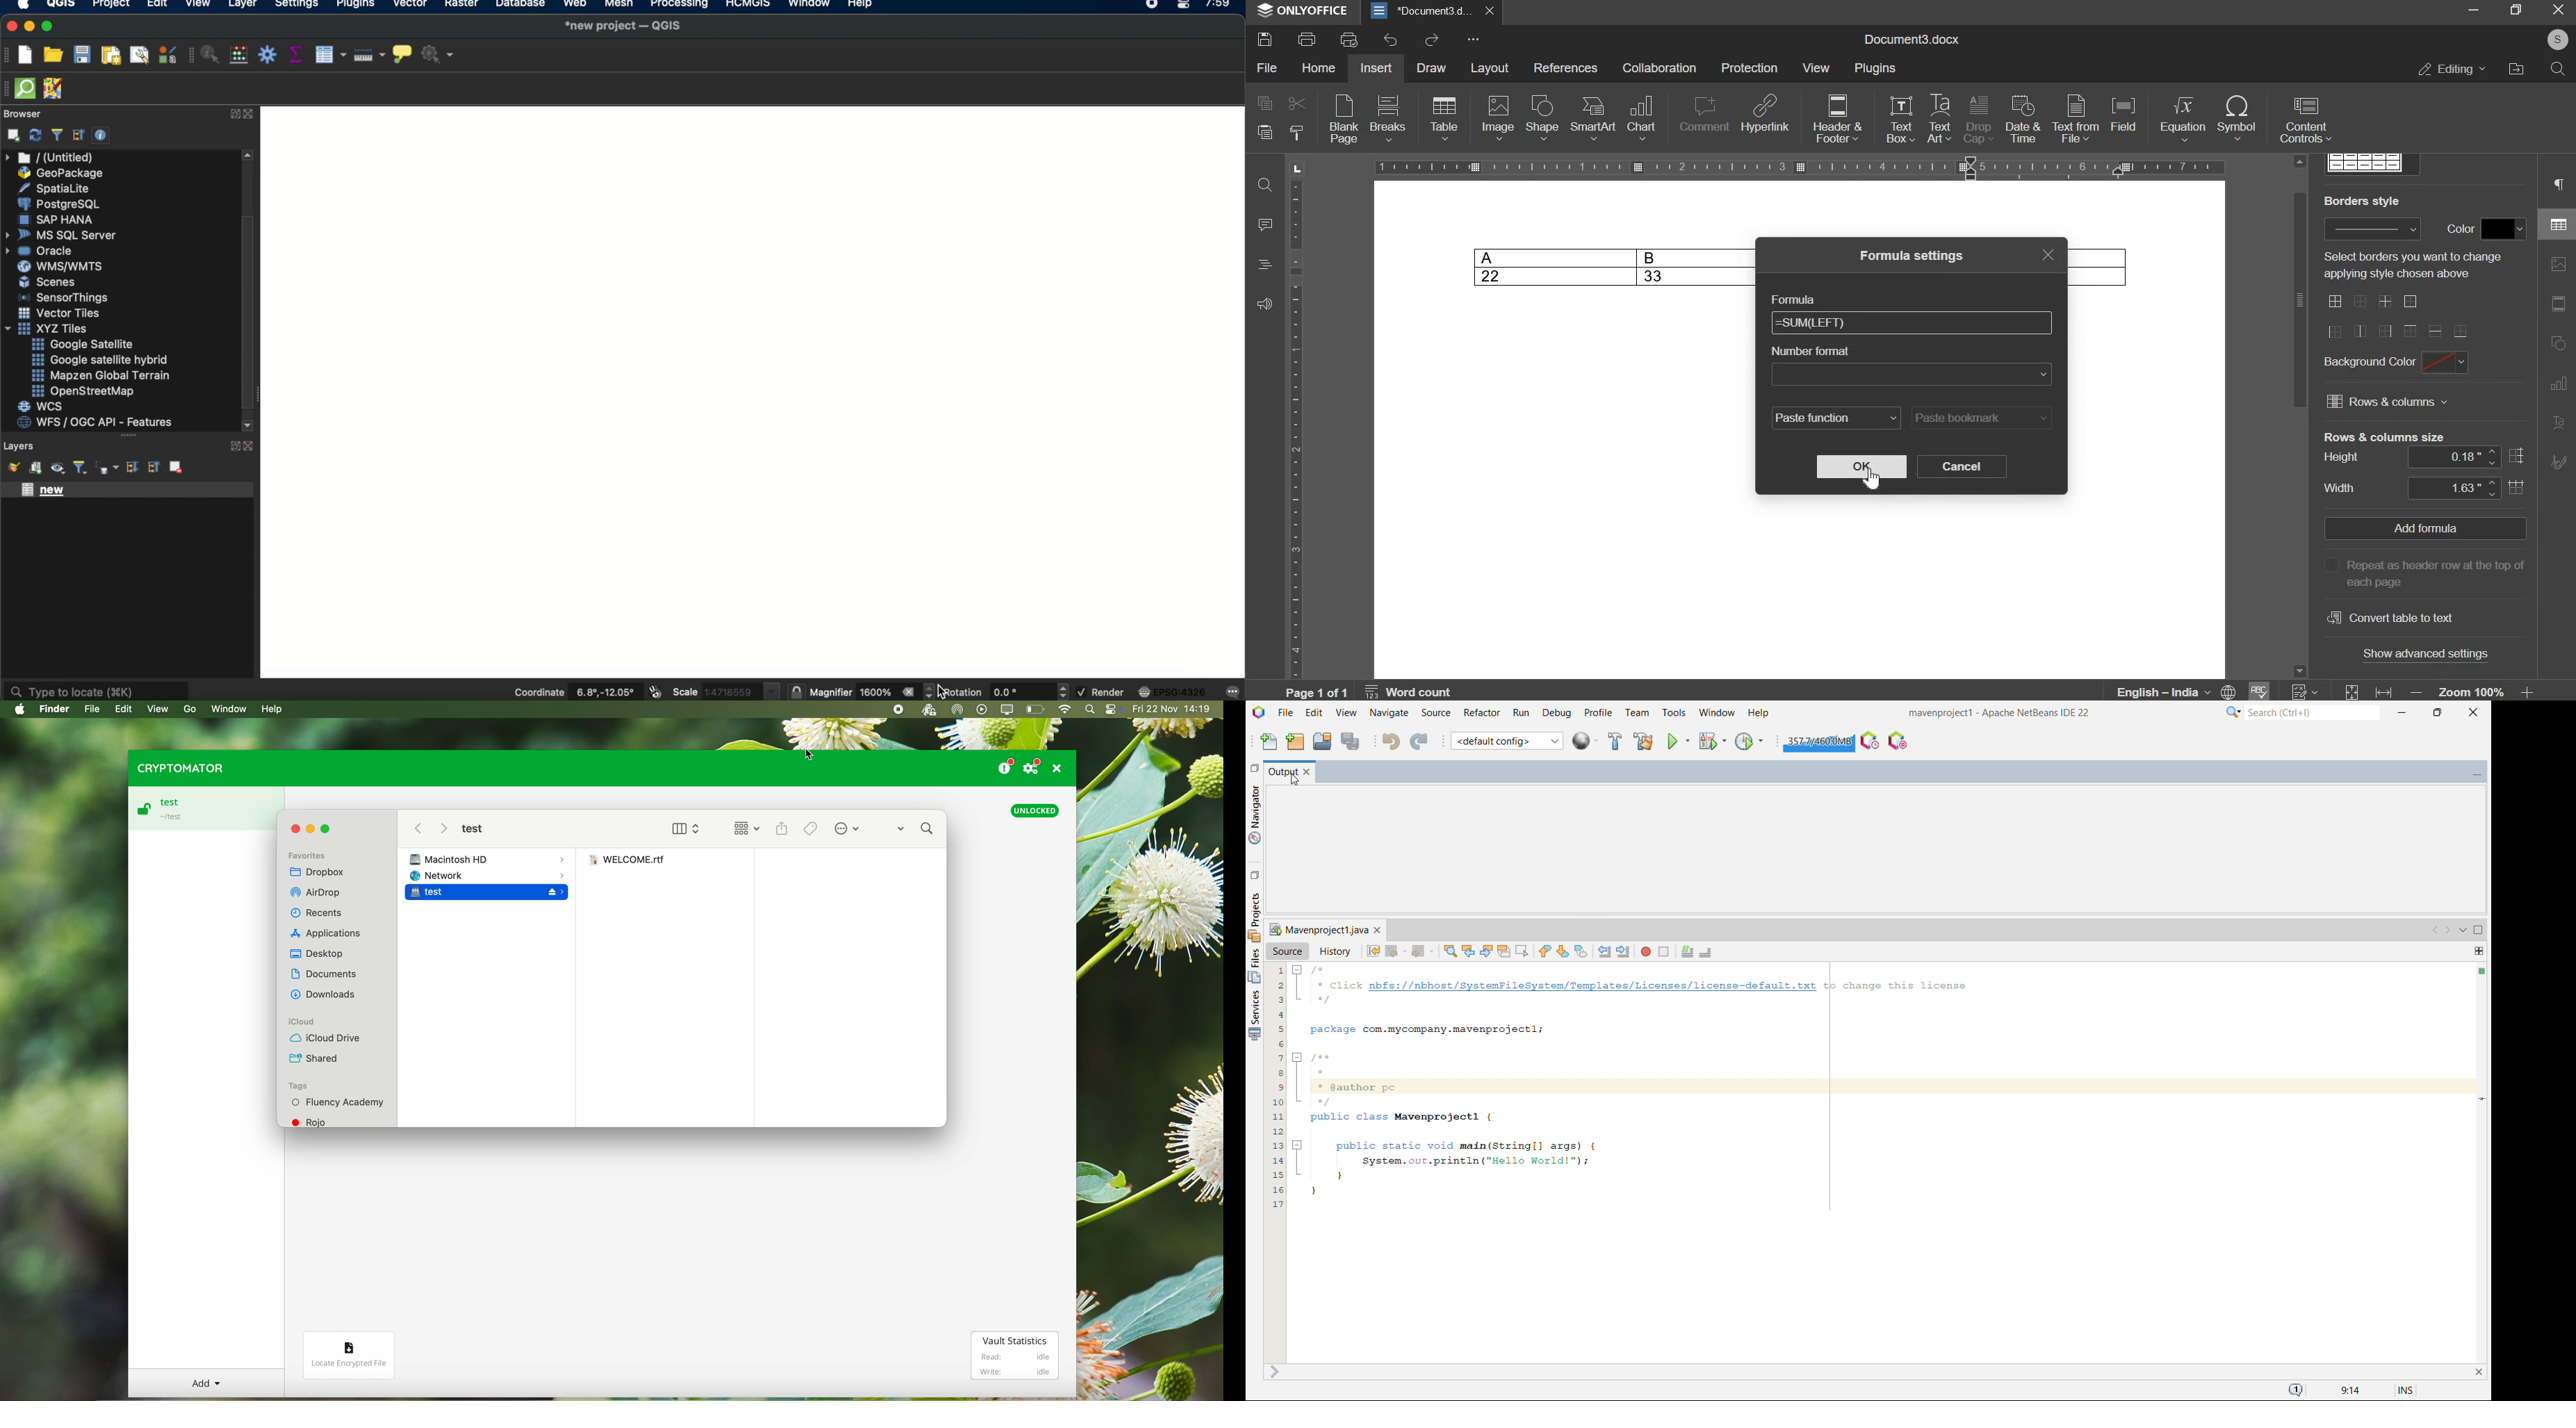 Image resolution: width=2576 pixels, height=1428 pixels. I want to click on filter browser, so click(56, 135).